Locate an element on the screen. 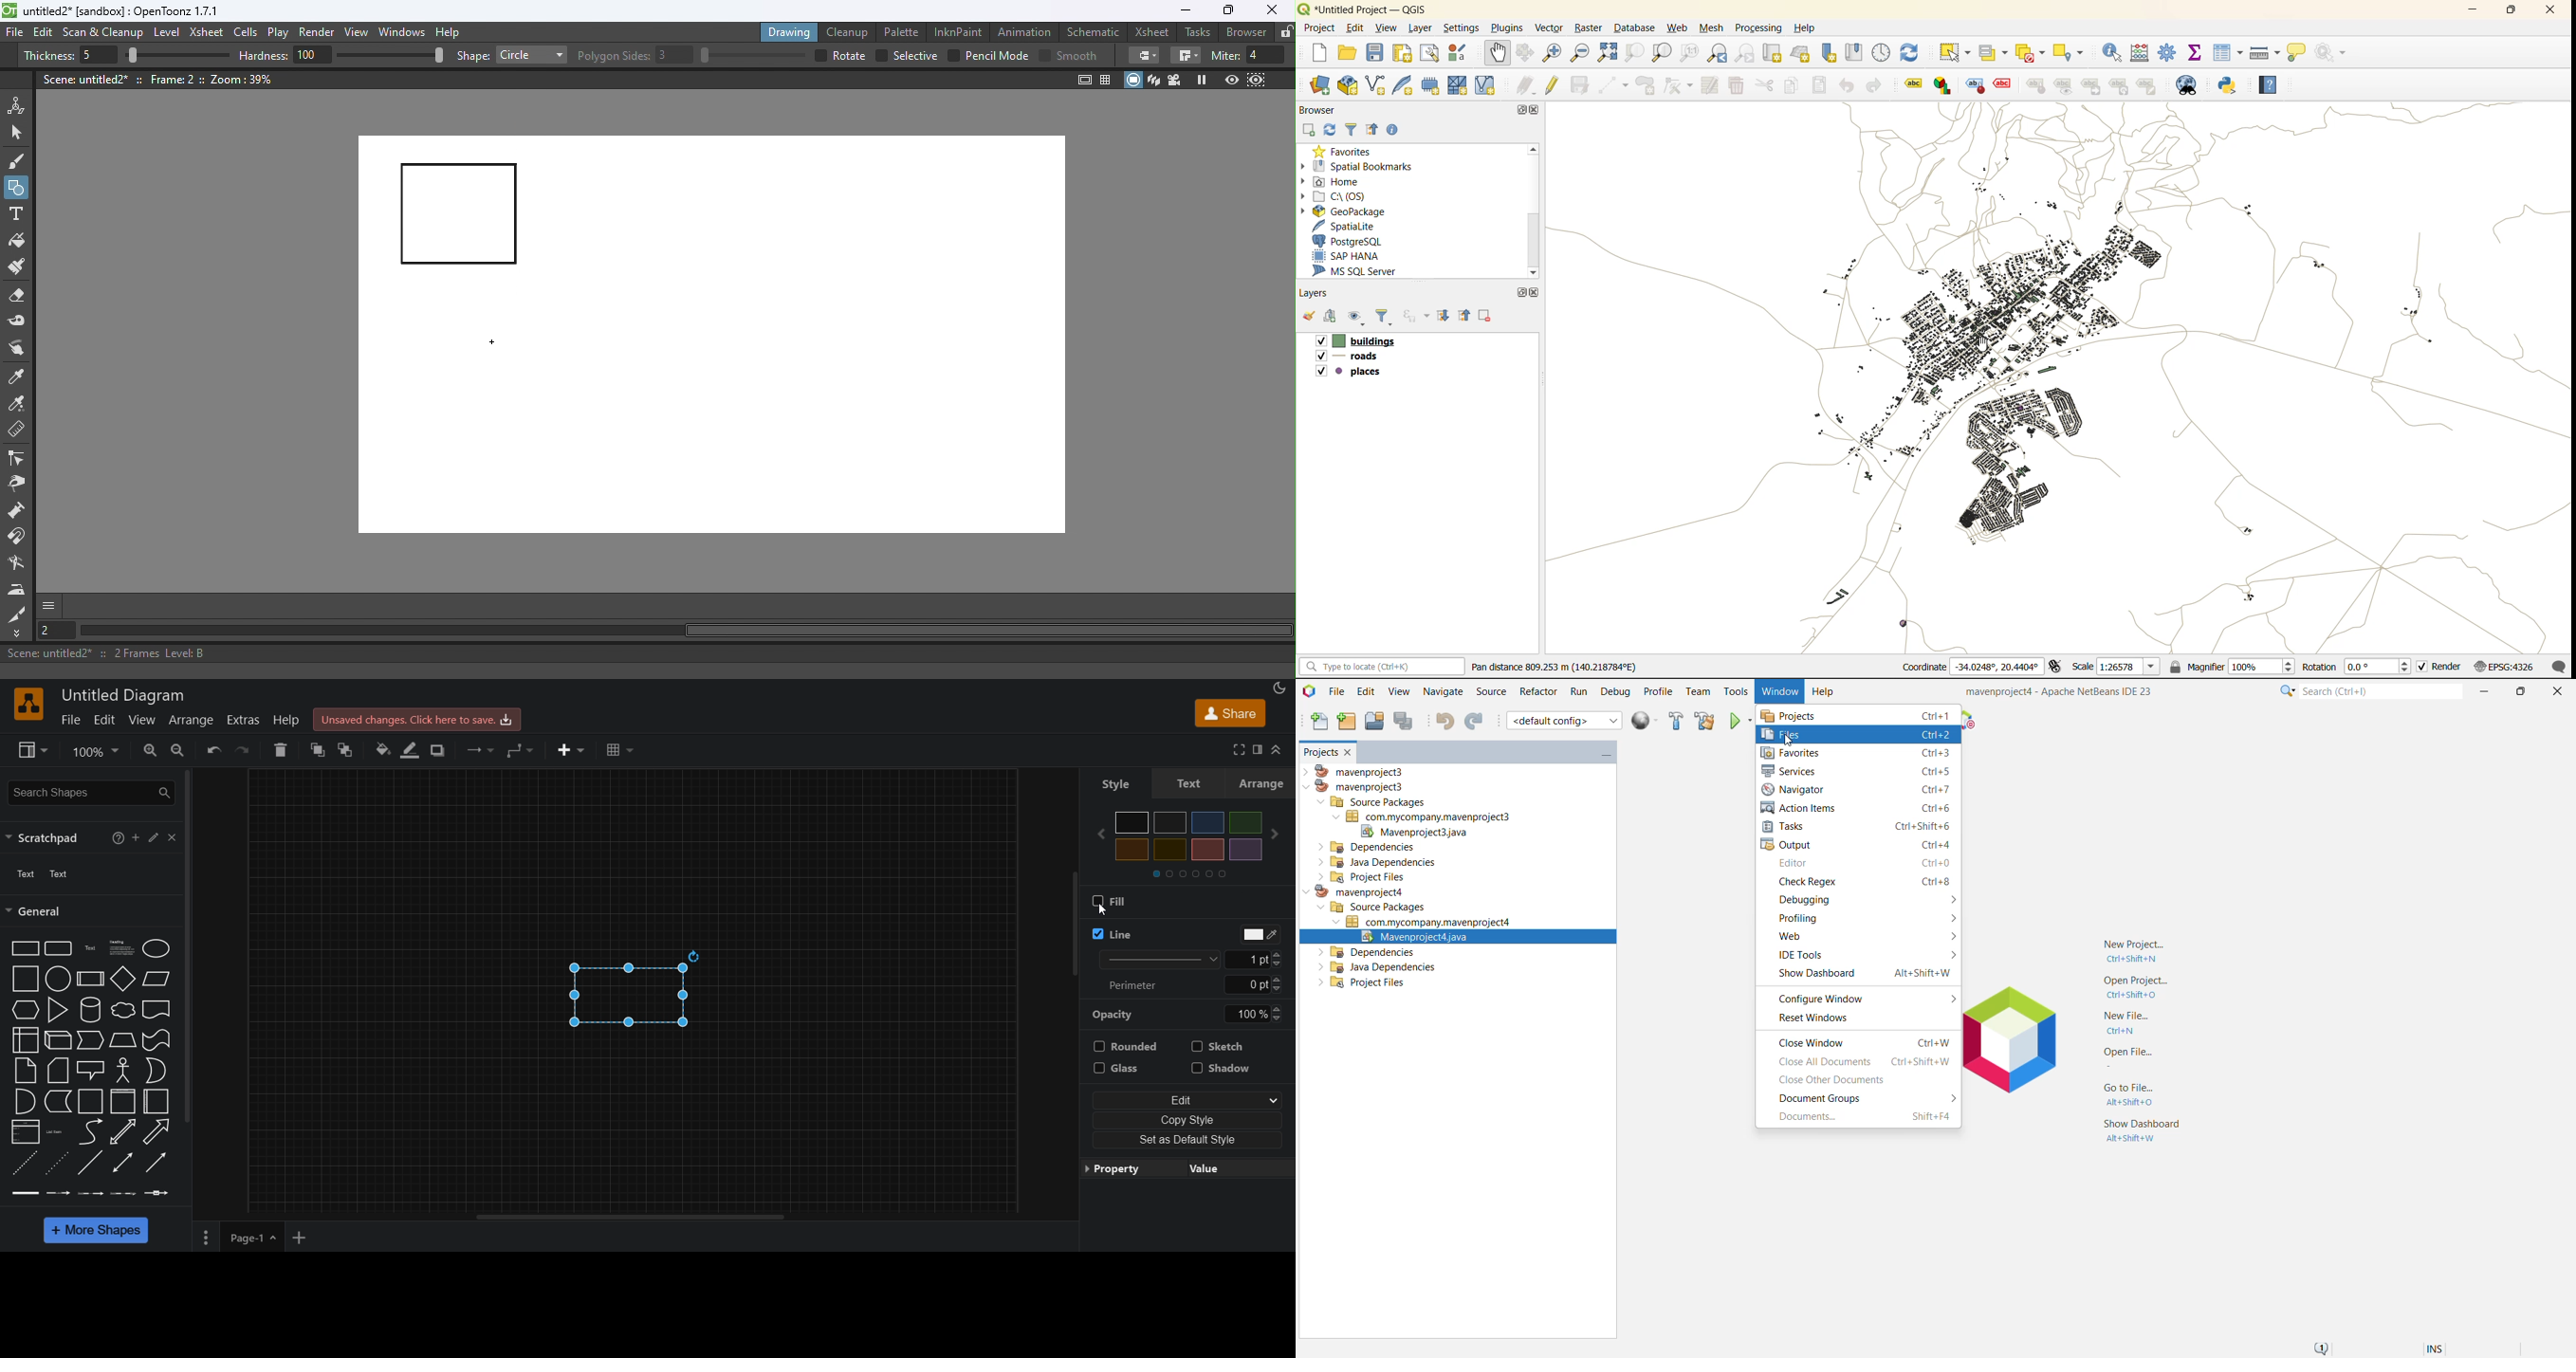 This screenshot has height=1372, width=2576. Undo is located at coordinates (1444, 720).